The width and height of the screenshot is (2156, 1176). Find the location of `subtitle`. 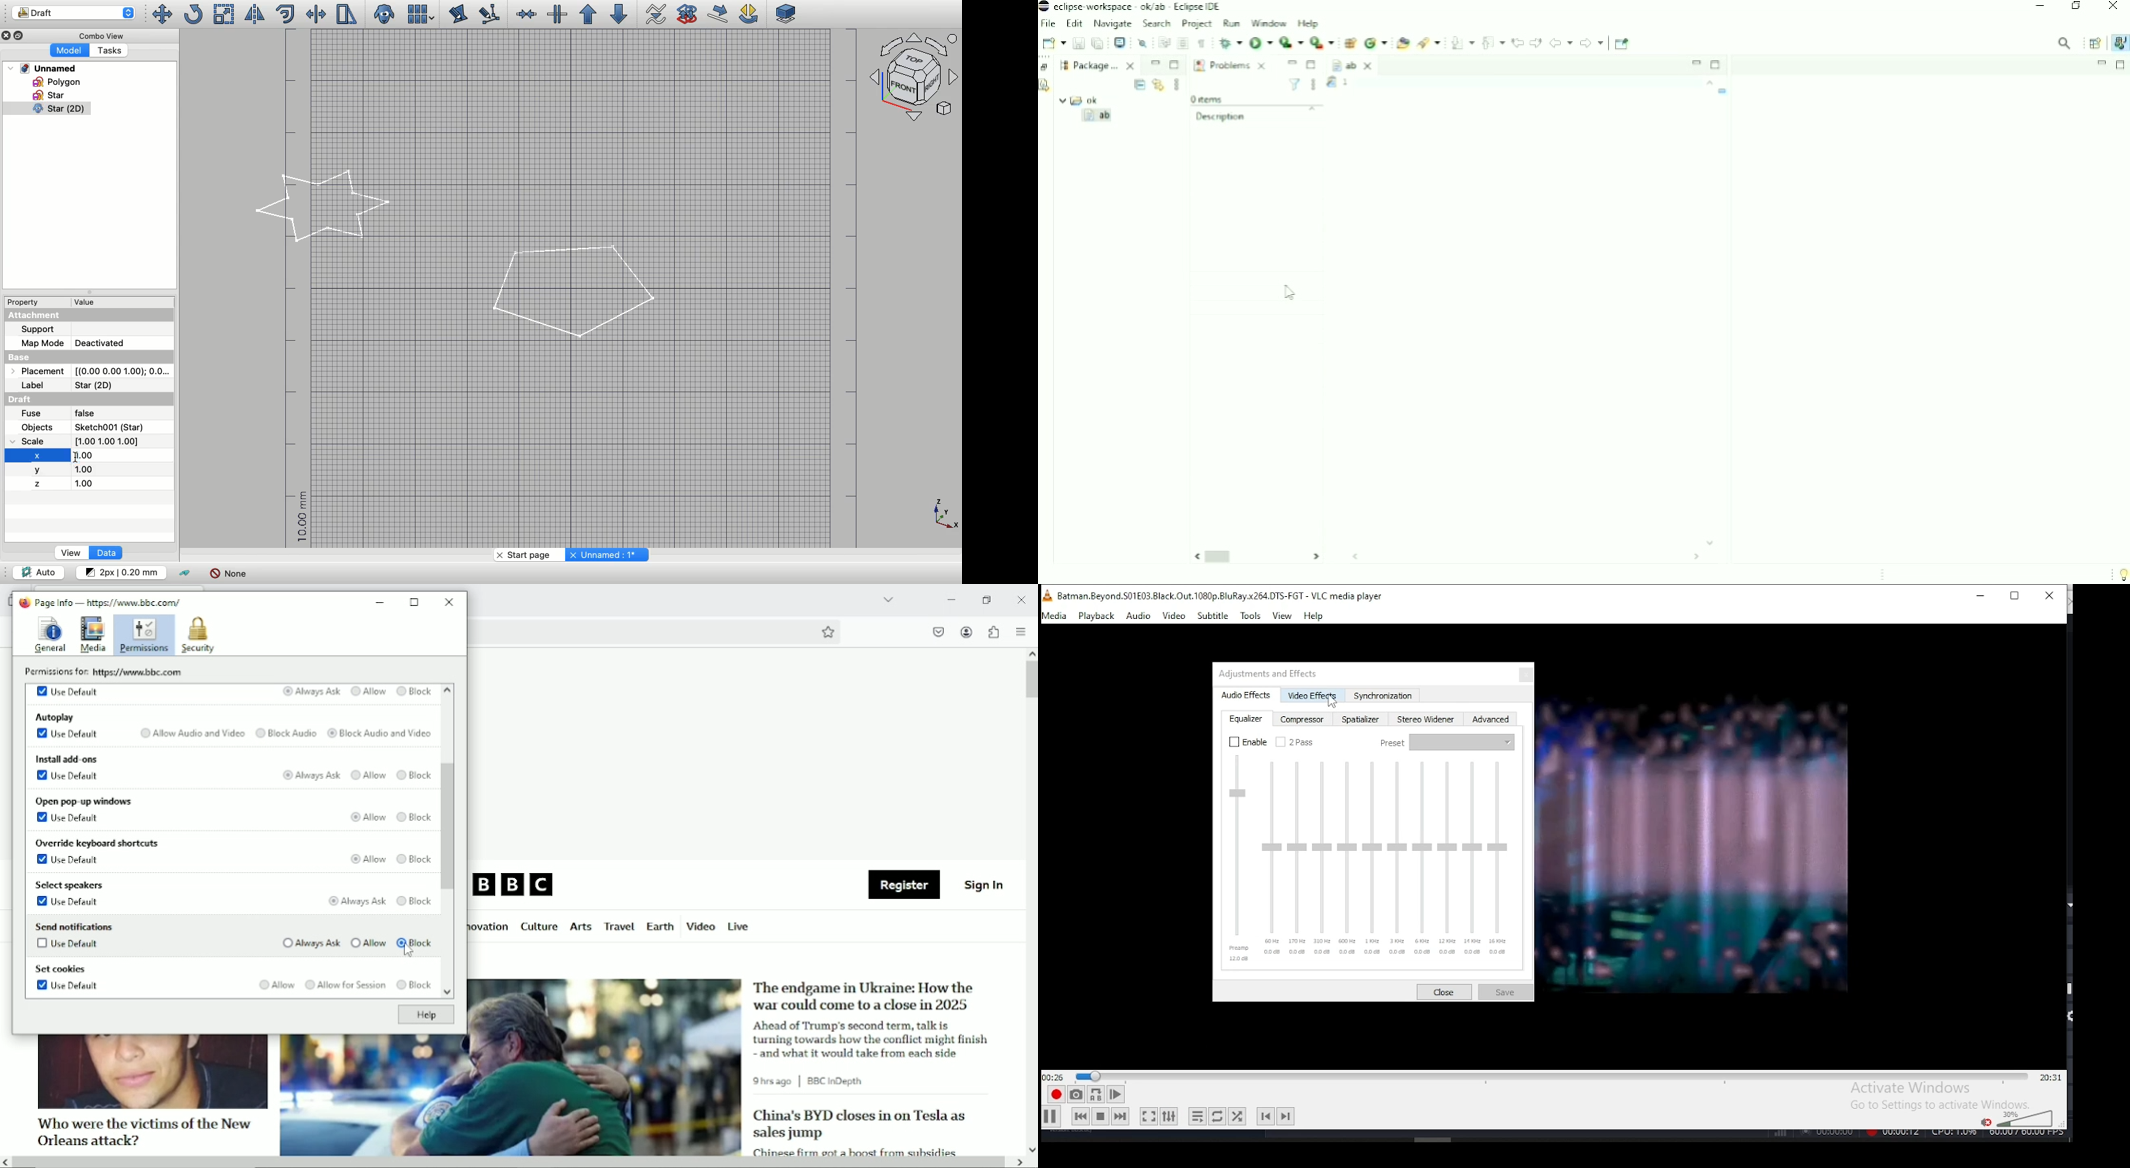

subtitle is located at coordinates (1213, 616).